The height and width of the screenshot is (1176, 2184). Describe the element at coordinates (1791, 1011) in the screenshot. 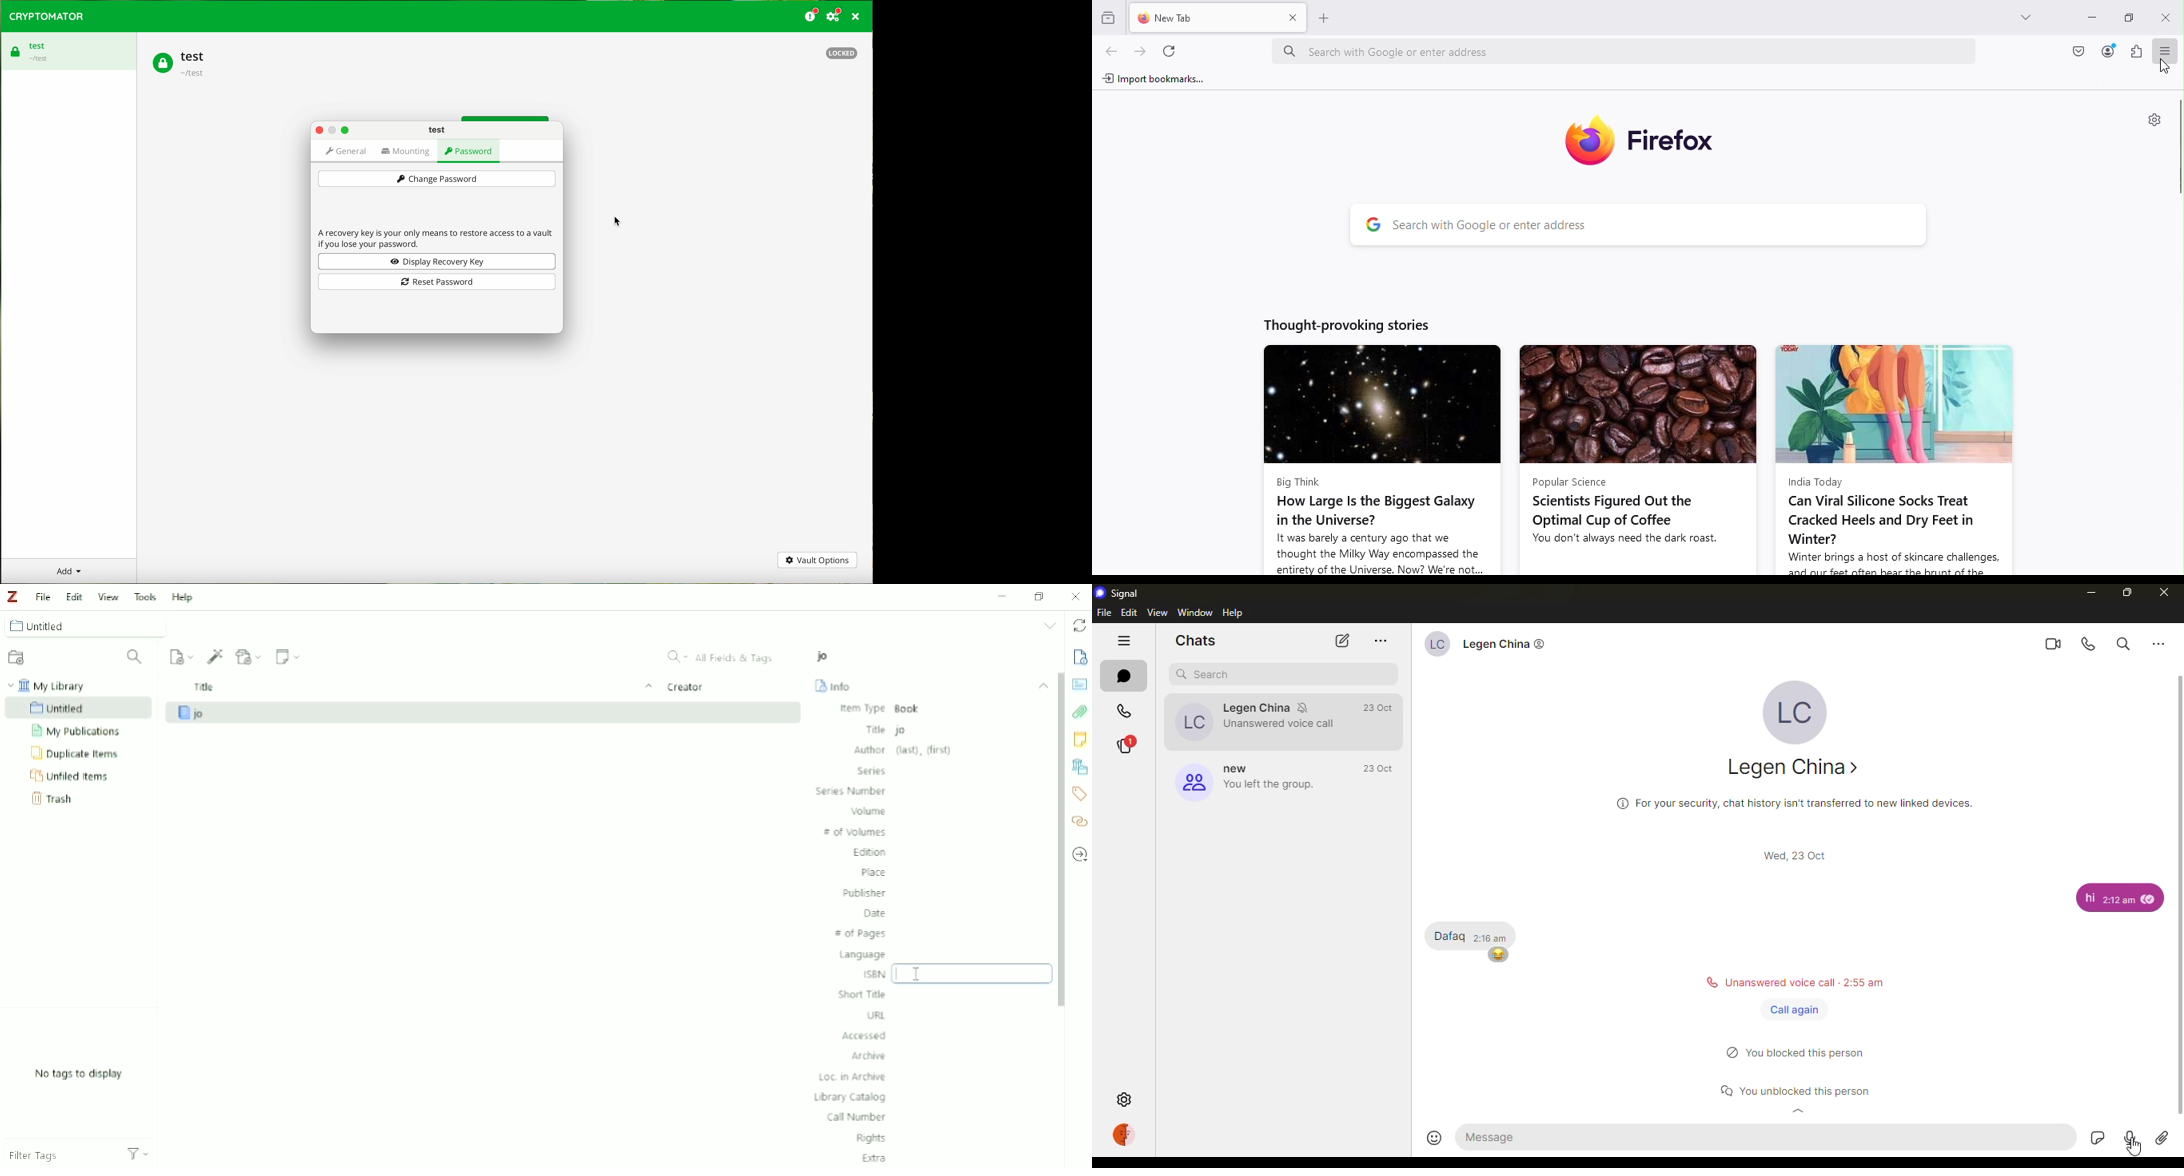

I see `call again` at that location.